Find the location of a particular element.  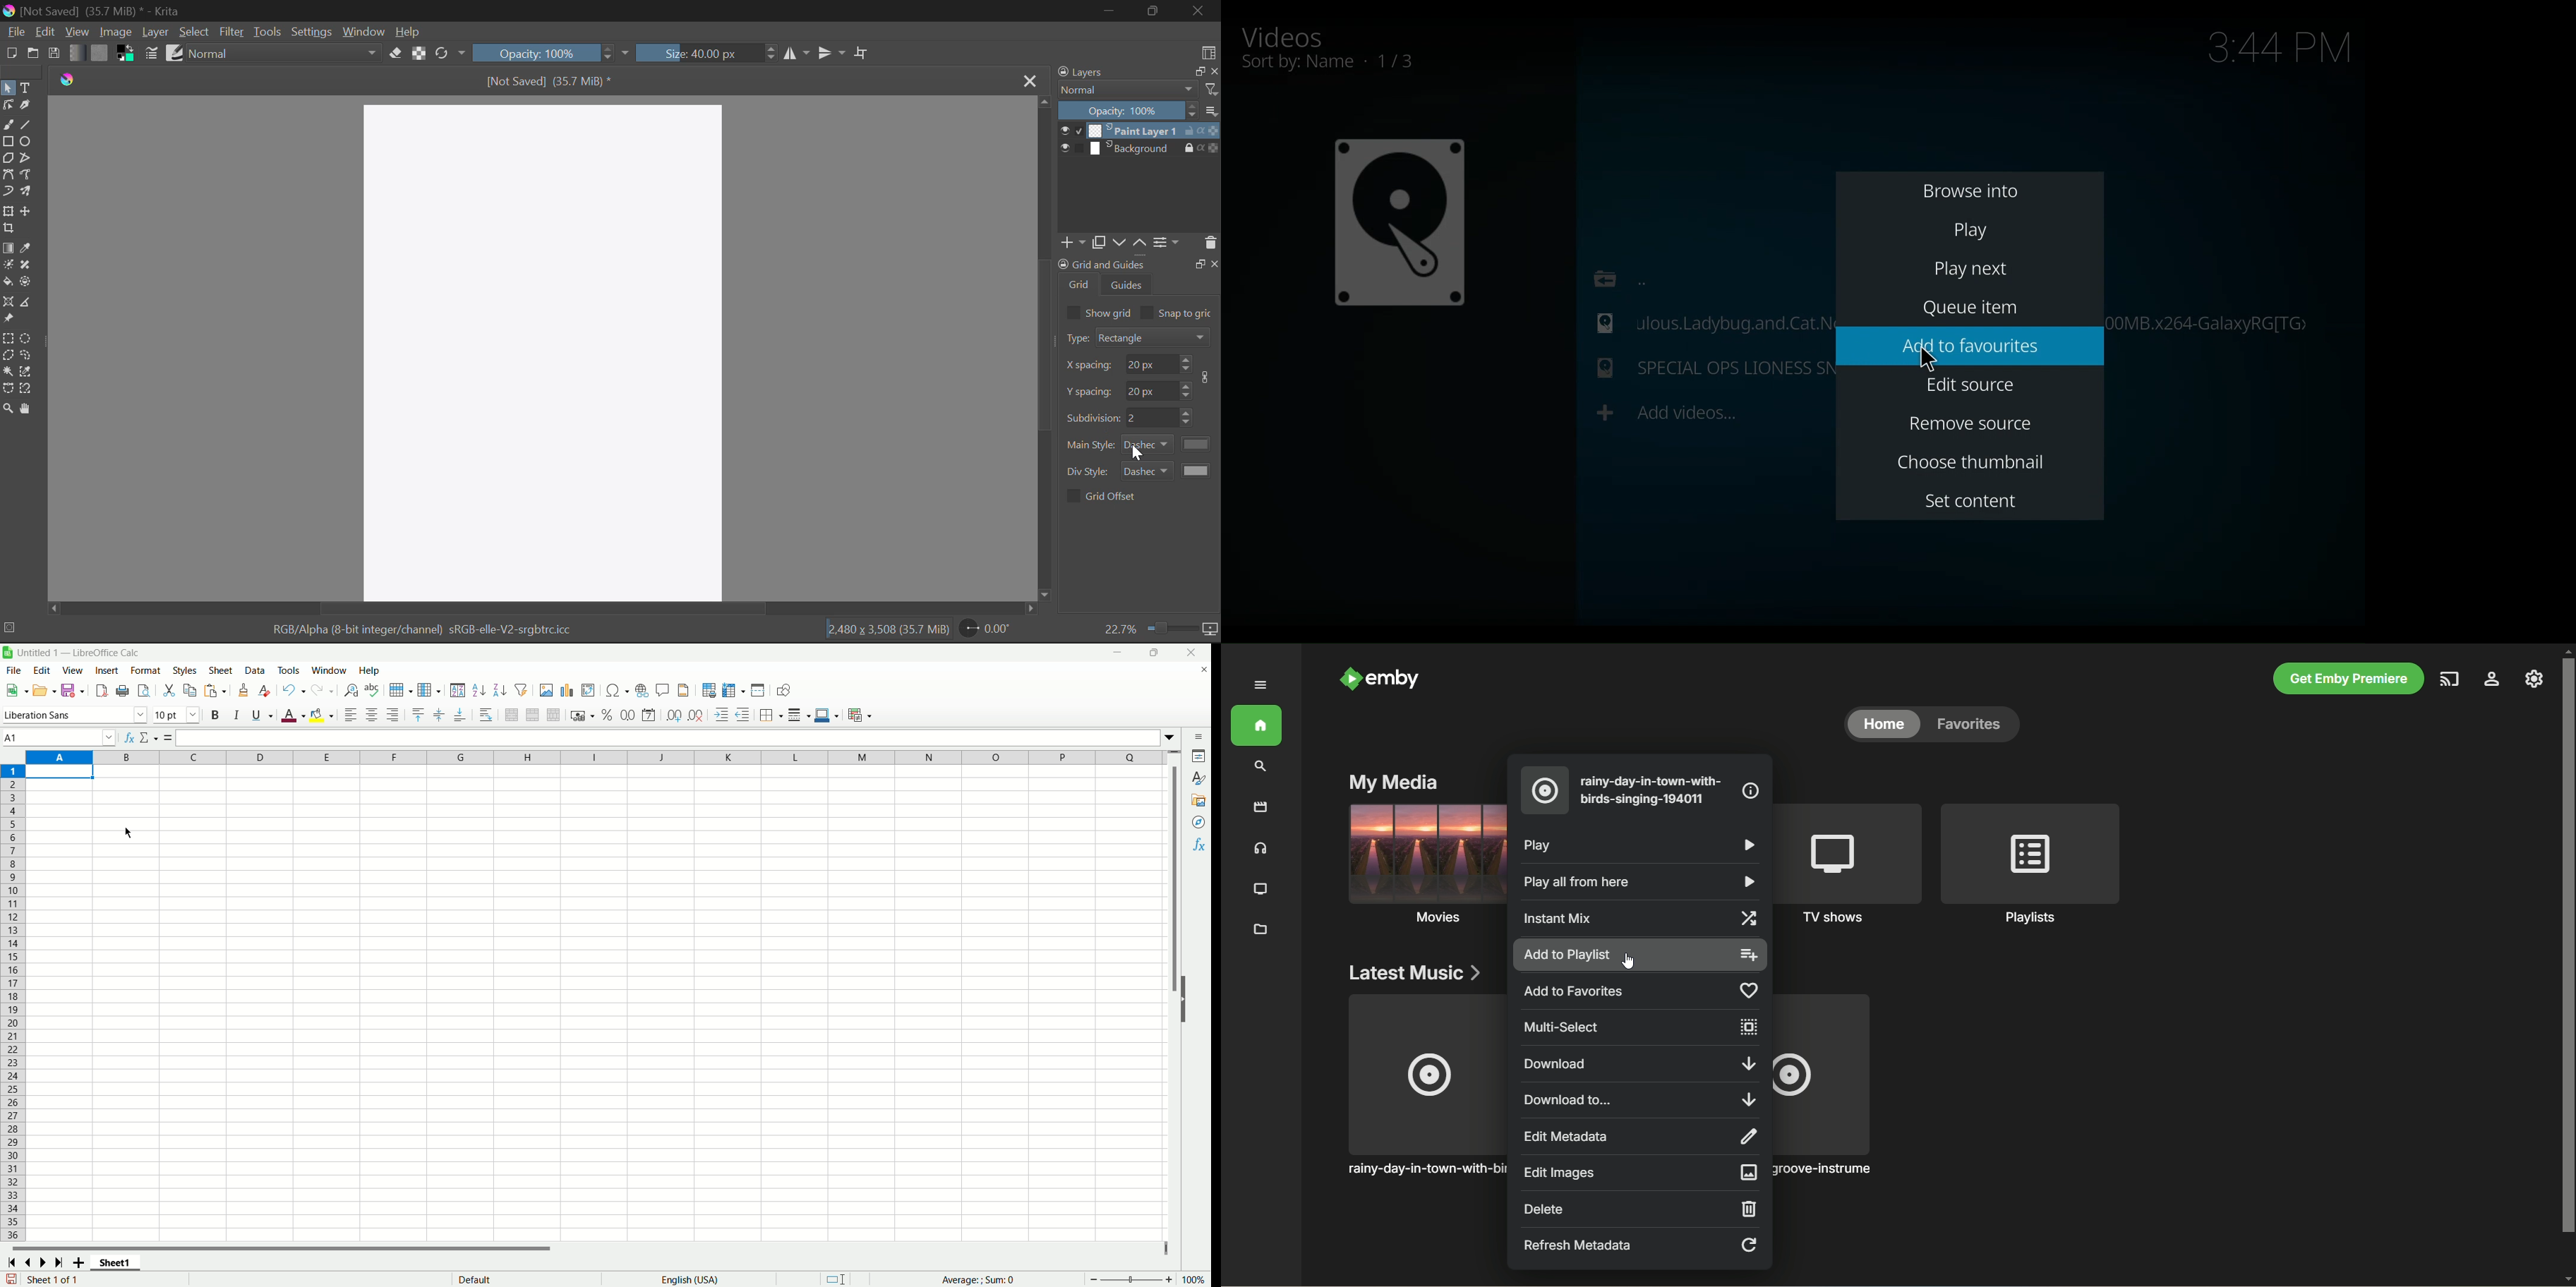

Rectangular Selection is located at coordinates (9, 340).